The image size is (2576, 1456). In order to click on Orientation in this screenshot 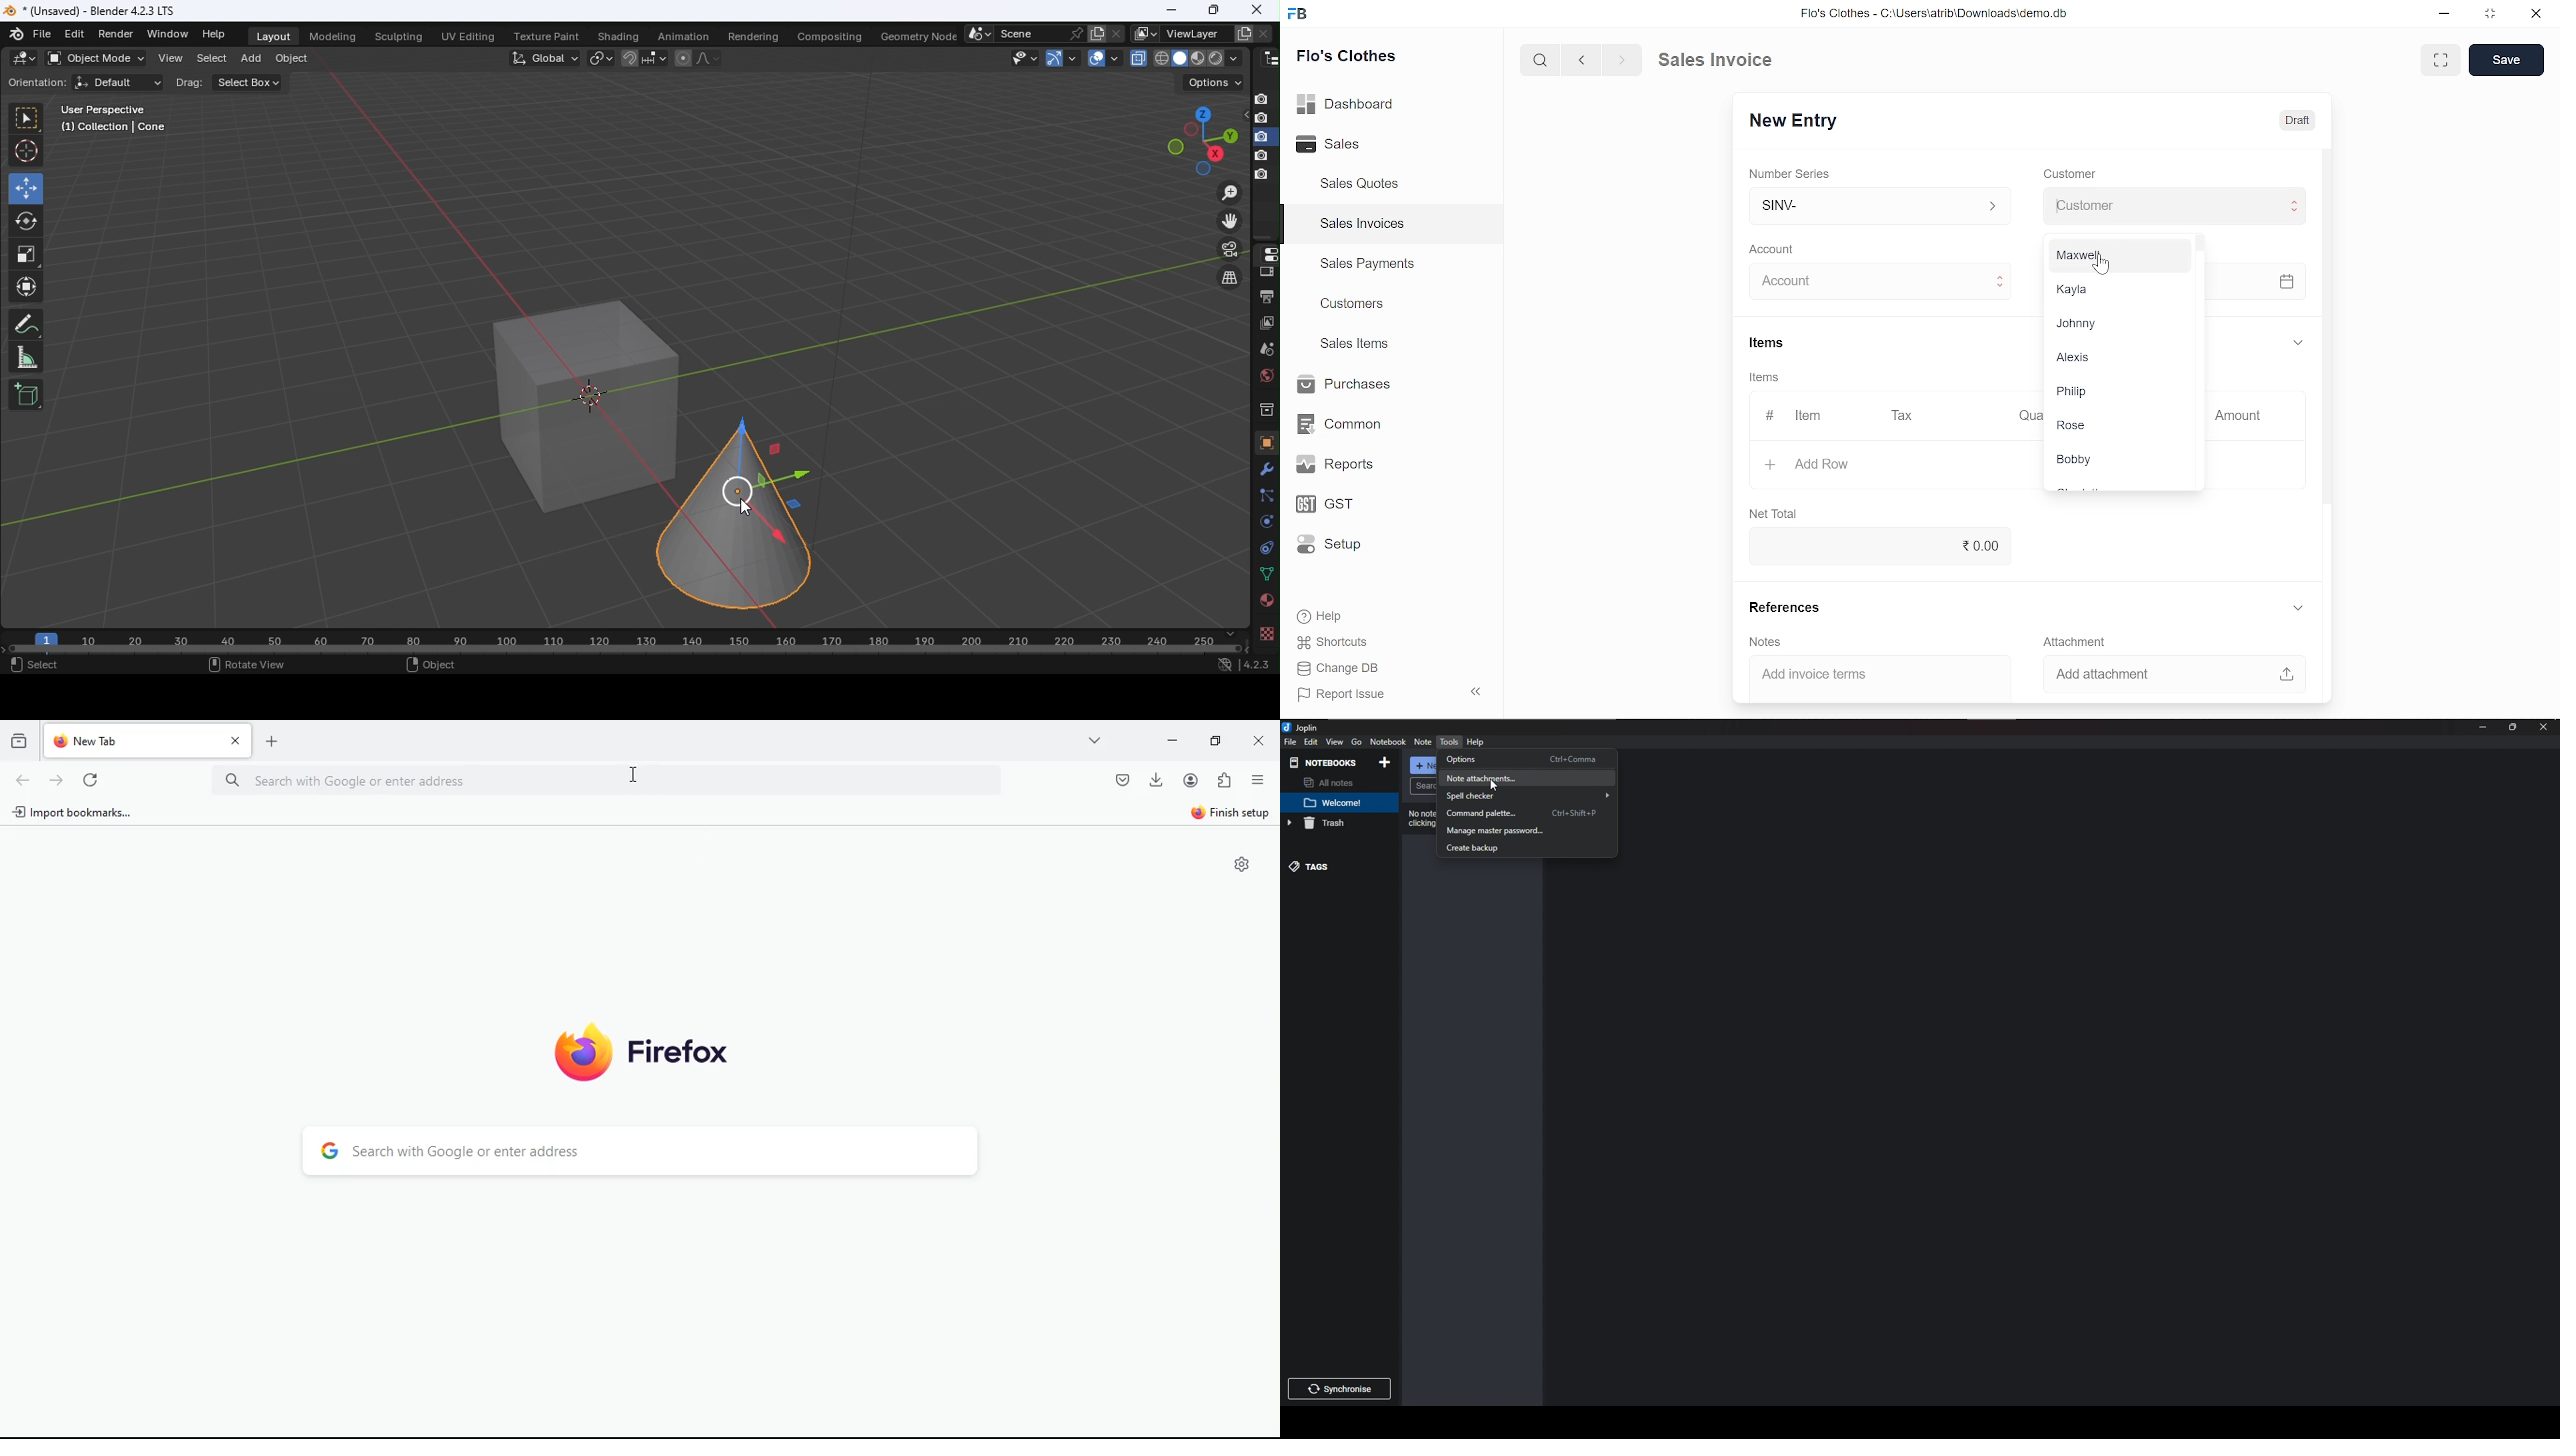, I will do `click(34, 83)`.